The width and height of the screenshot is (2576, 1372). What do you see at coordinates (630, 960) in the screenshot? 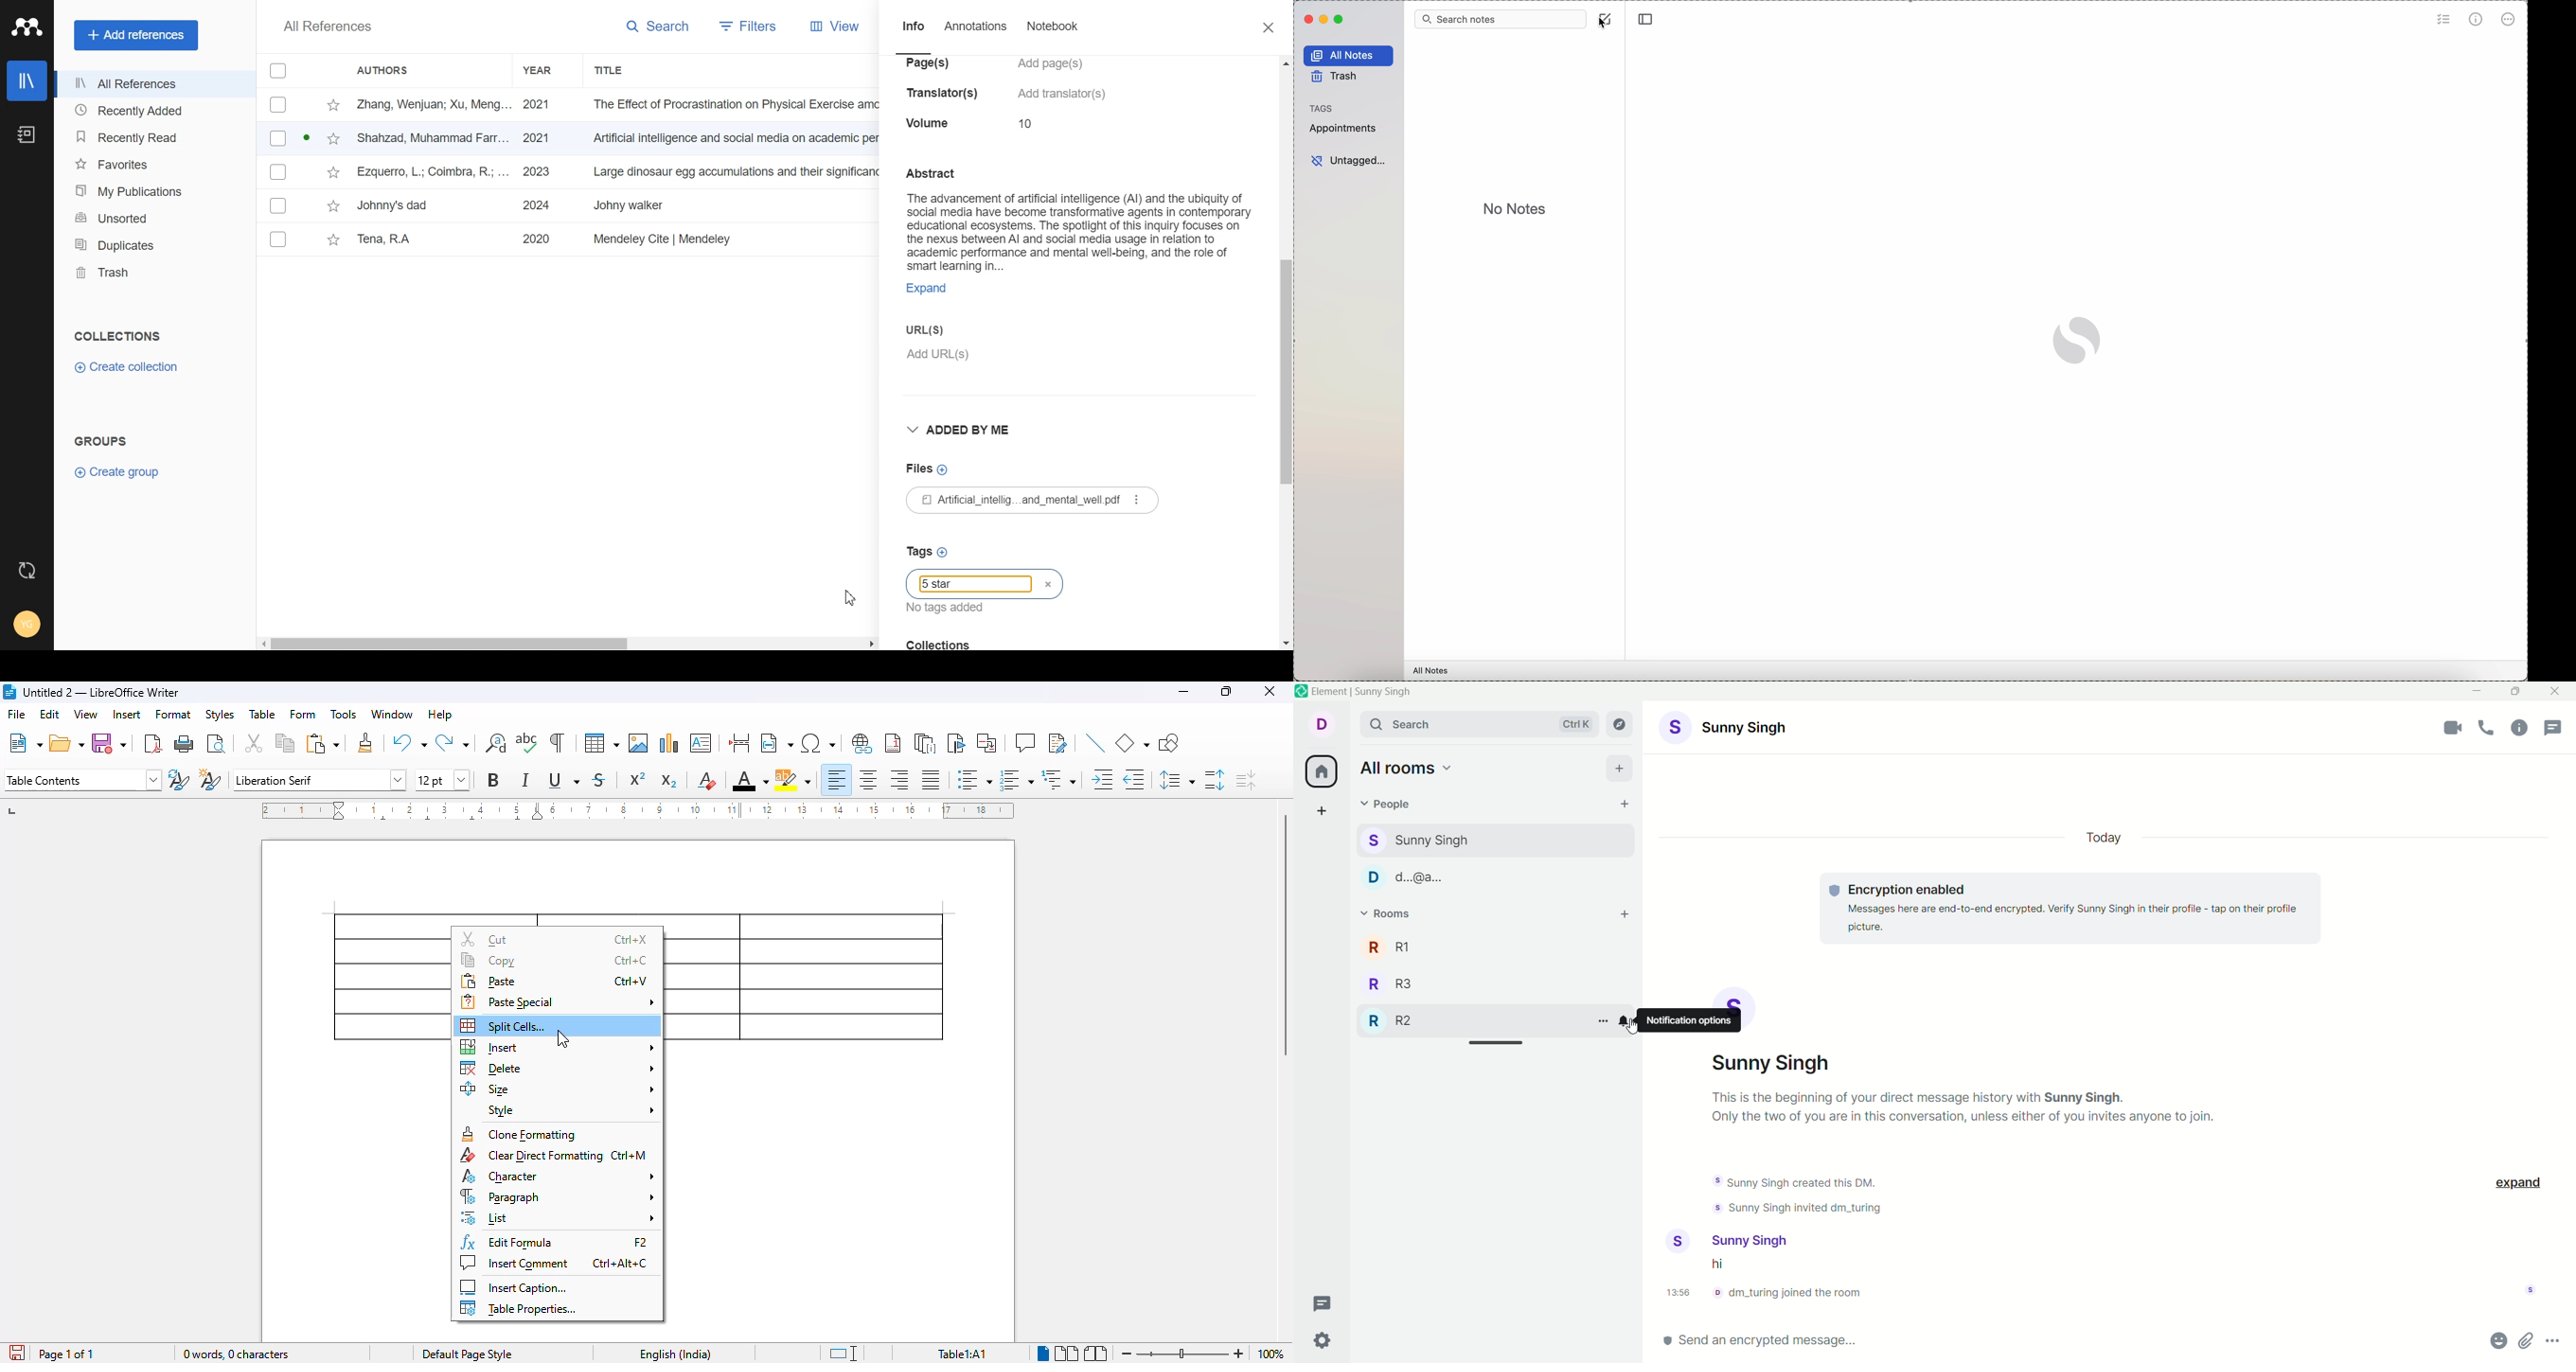
I see `shortcut for copy` at bounding box center [630, 960].